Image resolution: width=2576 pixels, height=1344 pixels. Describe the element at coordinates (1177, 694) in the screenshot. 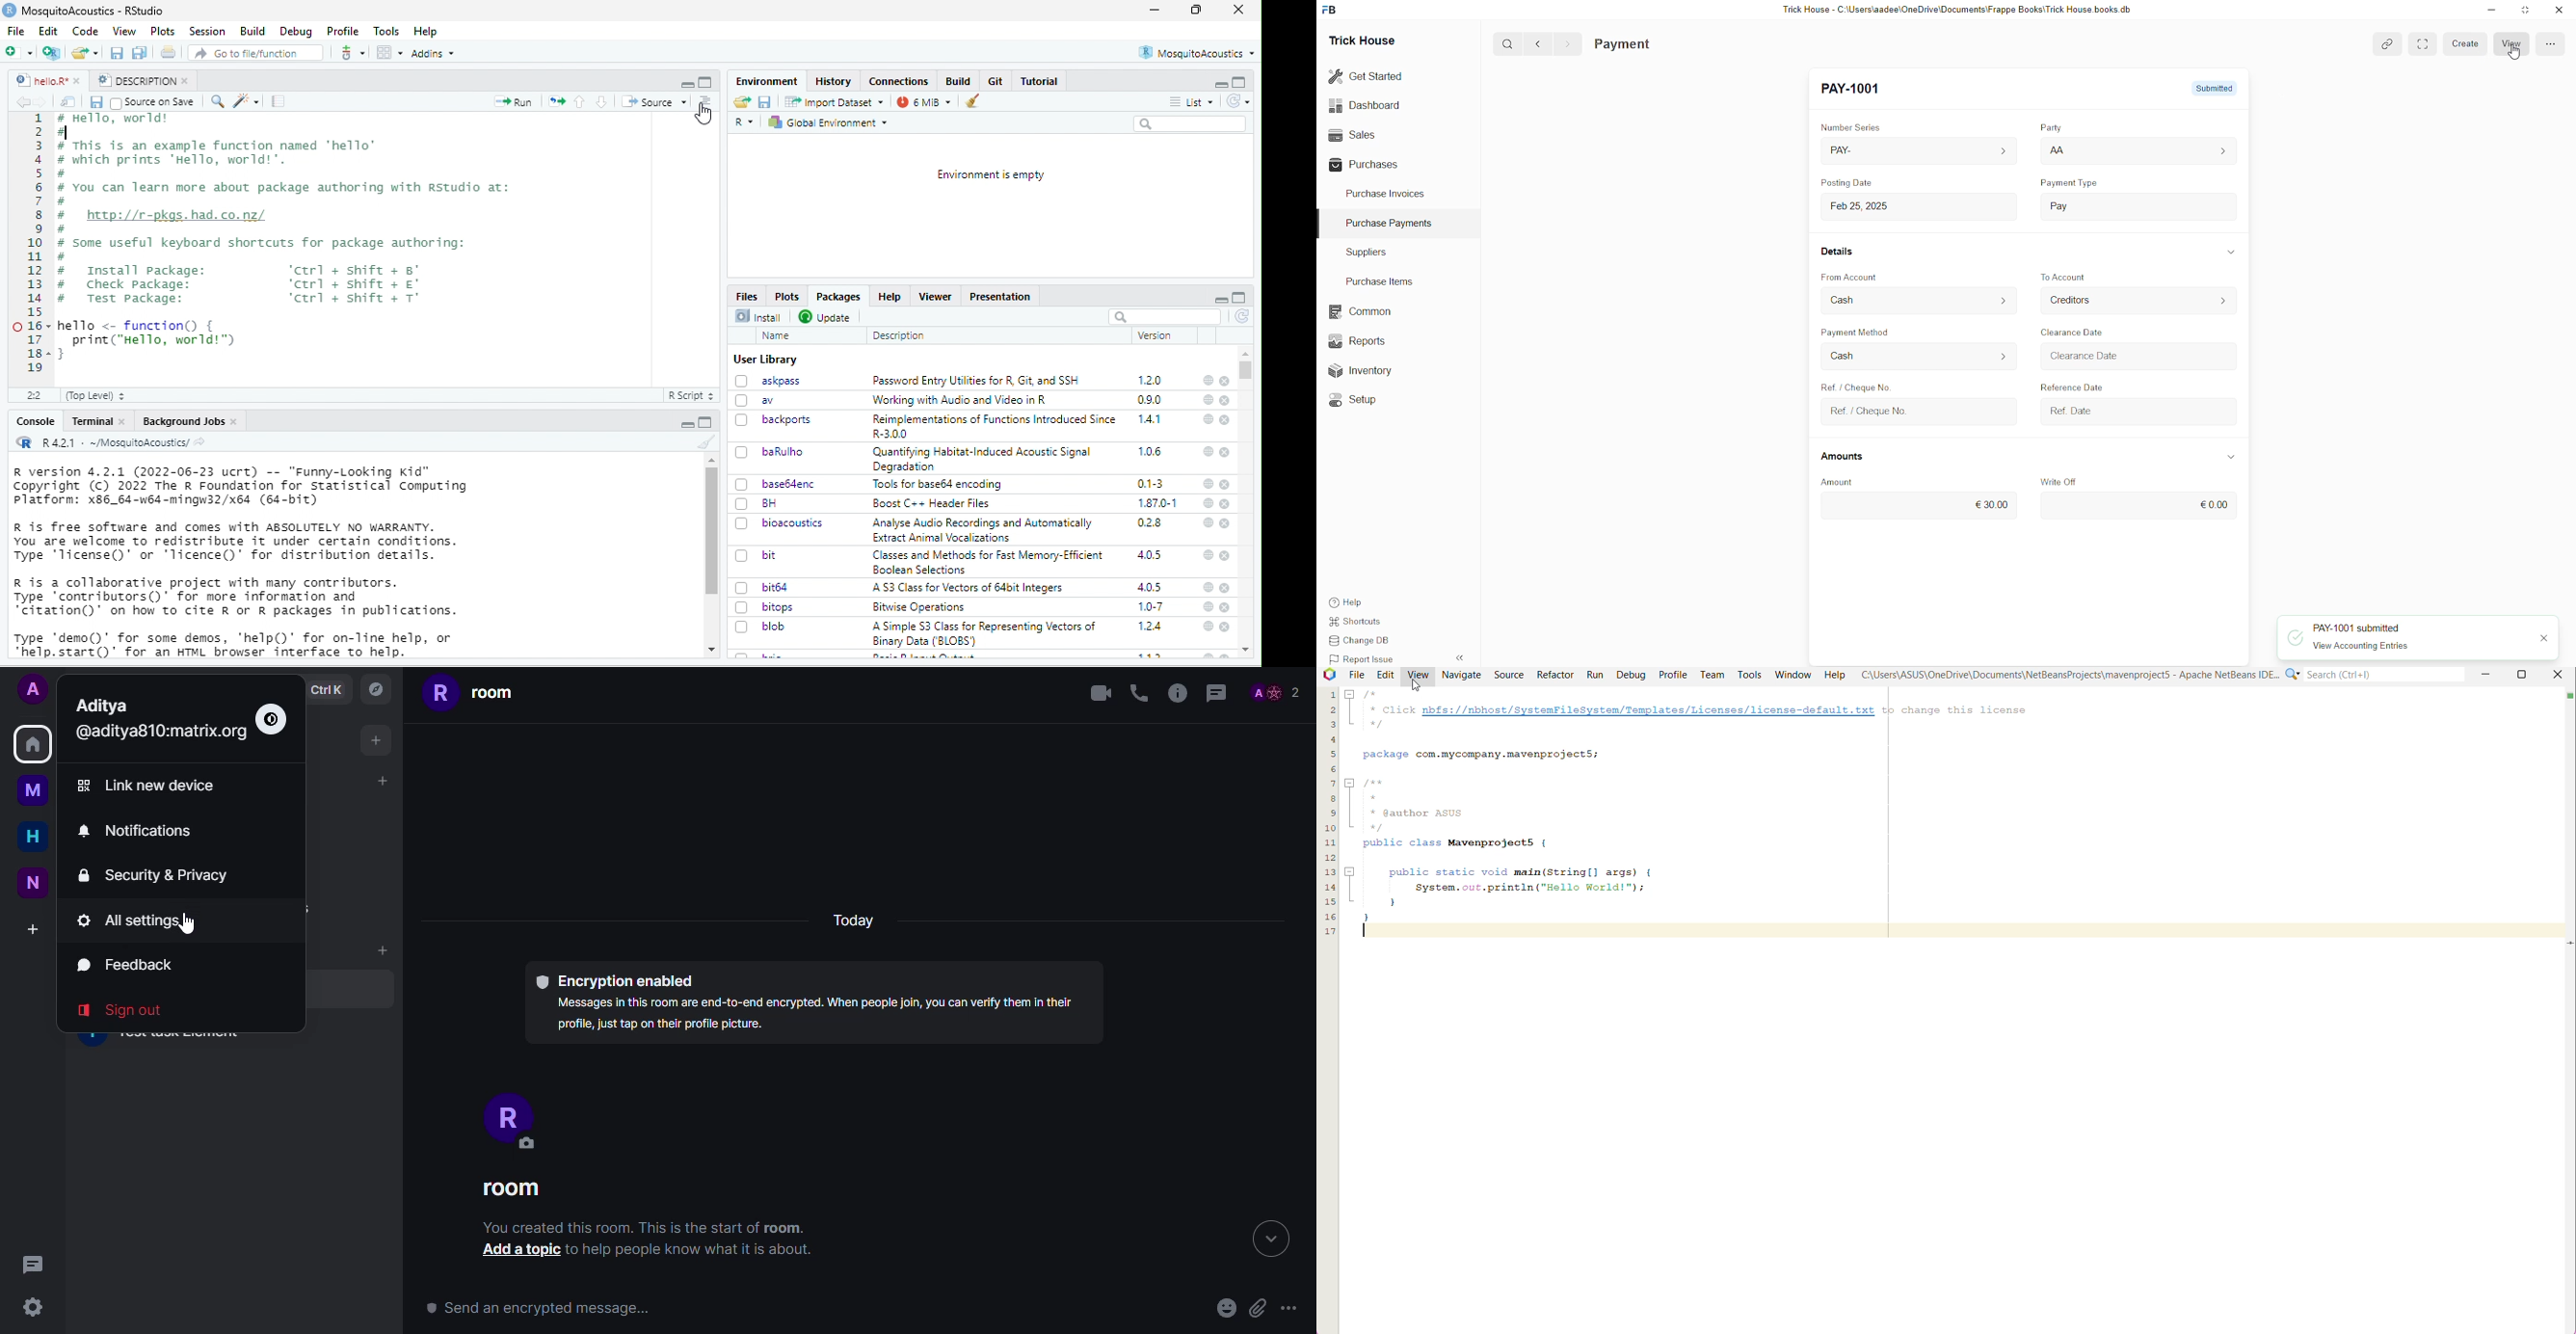

I see `info` at that location.